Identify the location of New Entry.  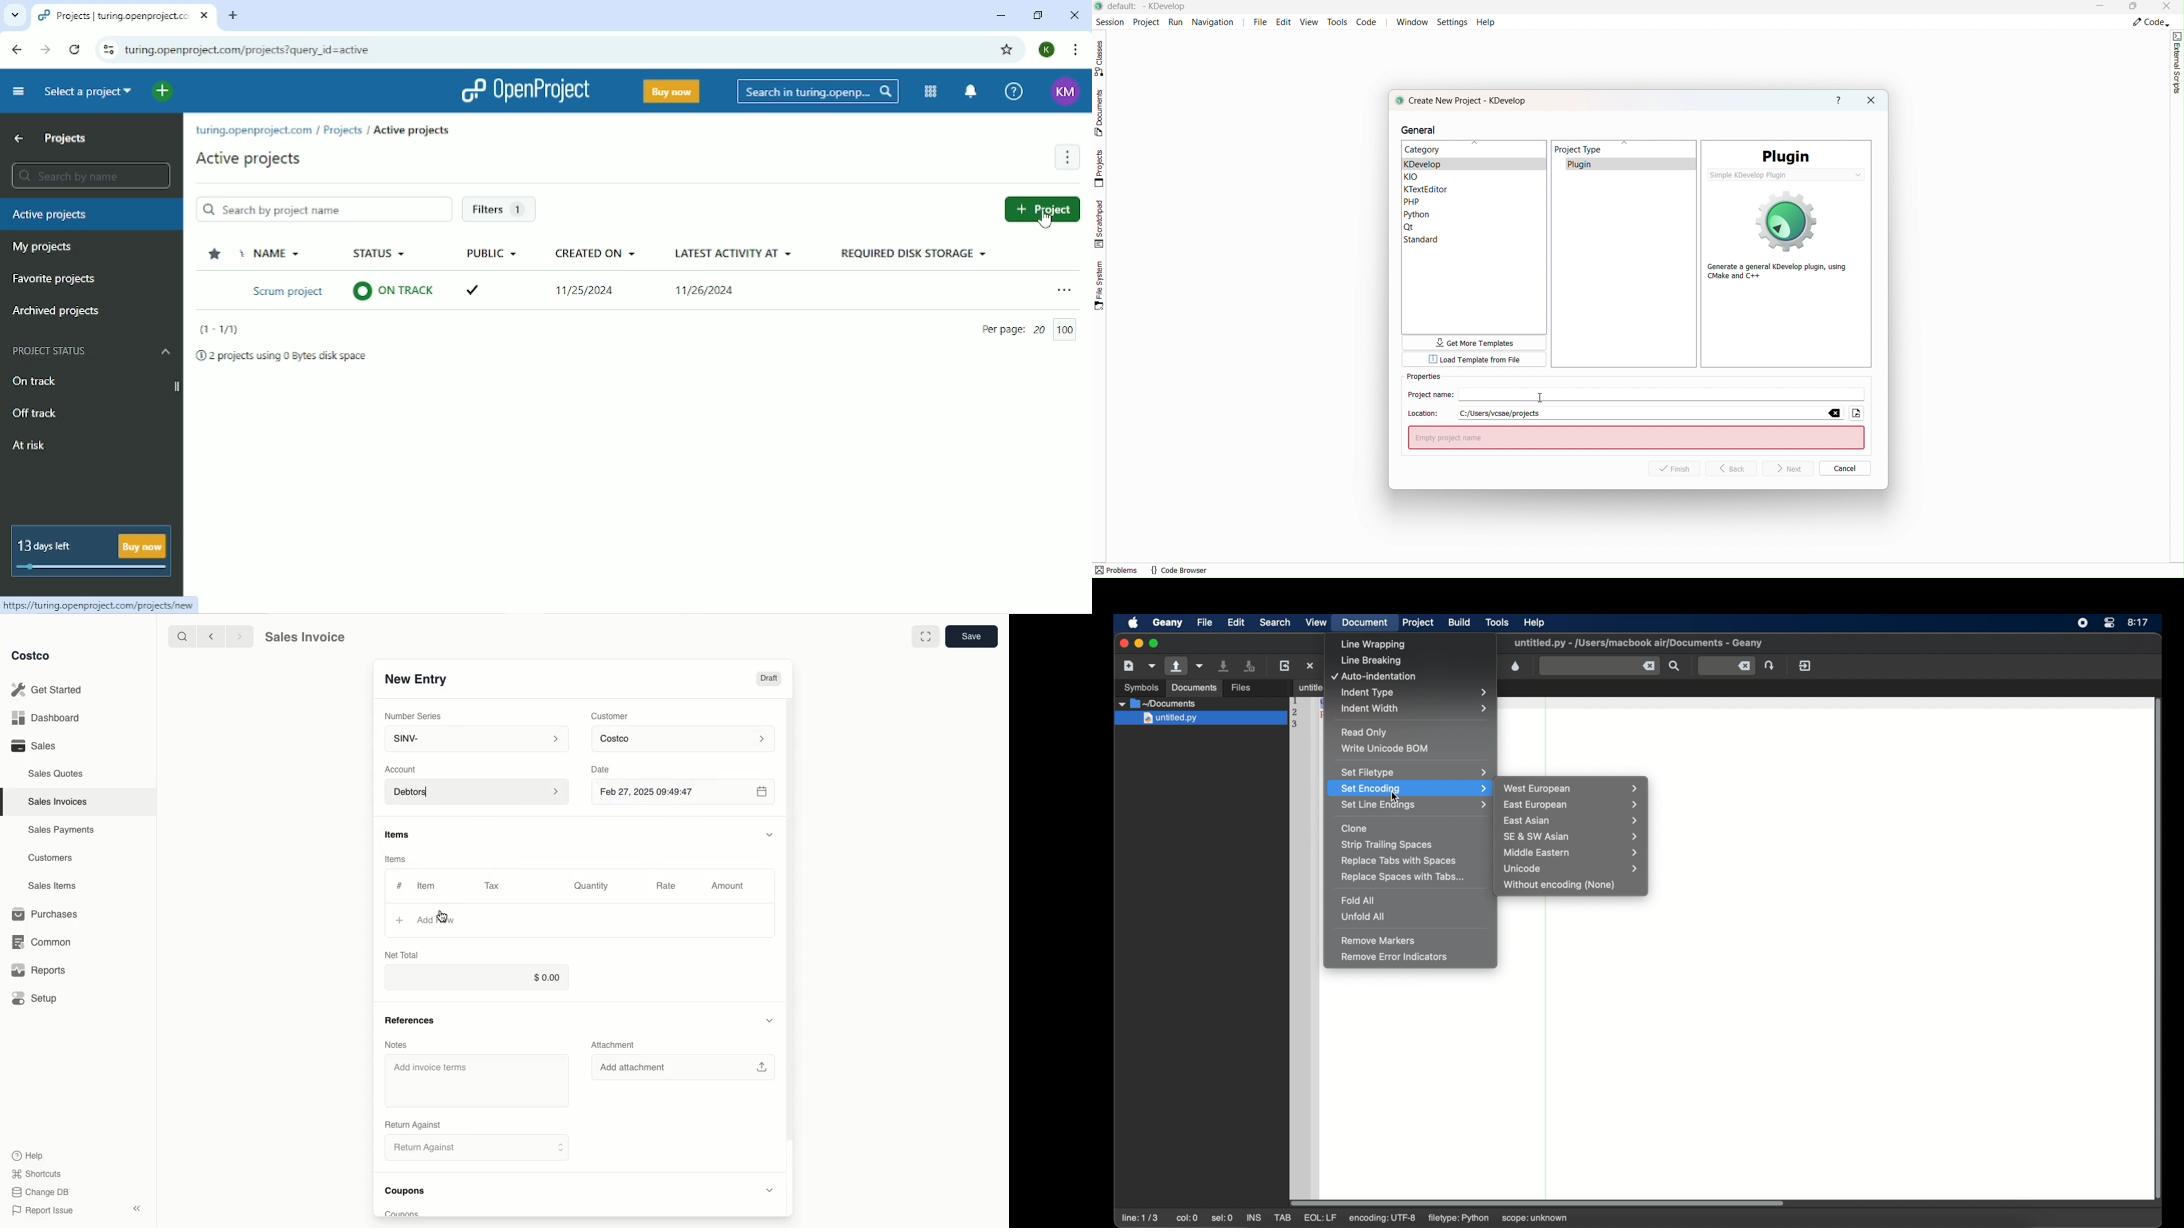
(416, 679).